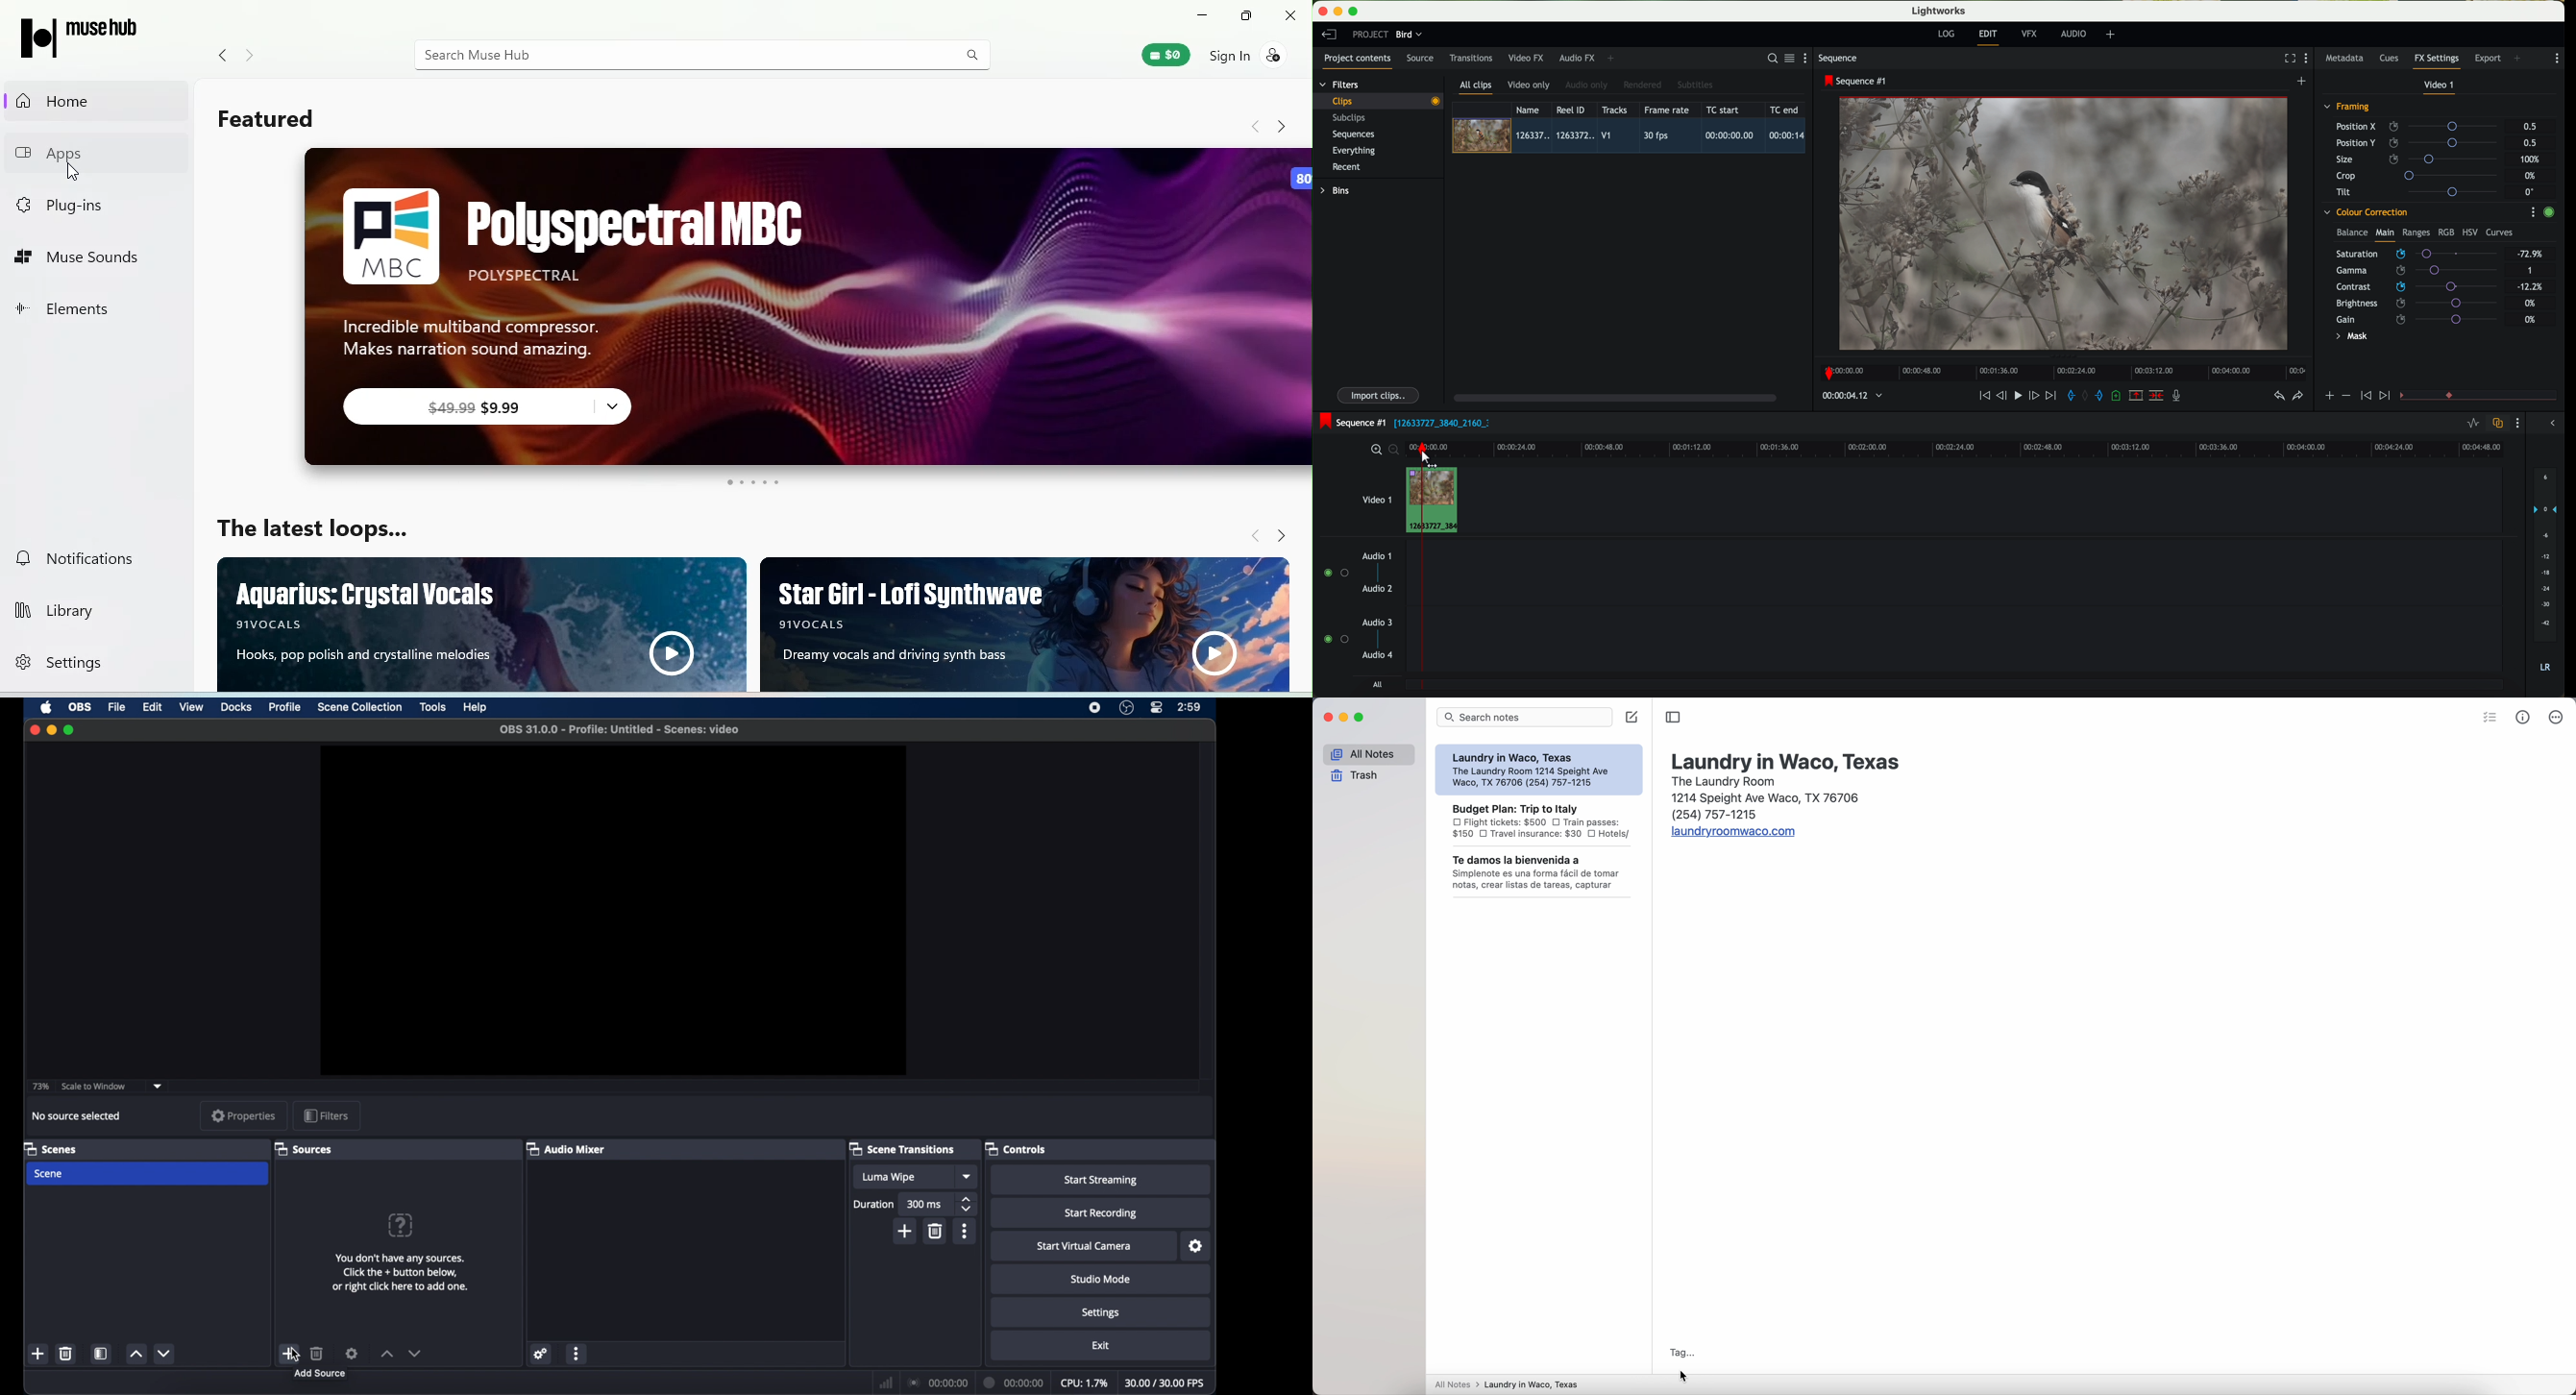 This screenshot has height=1400, width=2576. What do you see at coordinates (1355, 776) in the screenshot?
I see `trash` at bounding box center [1355, 776].